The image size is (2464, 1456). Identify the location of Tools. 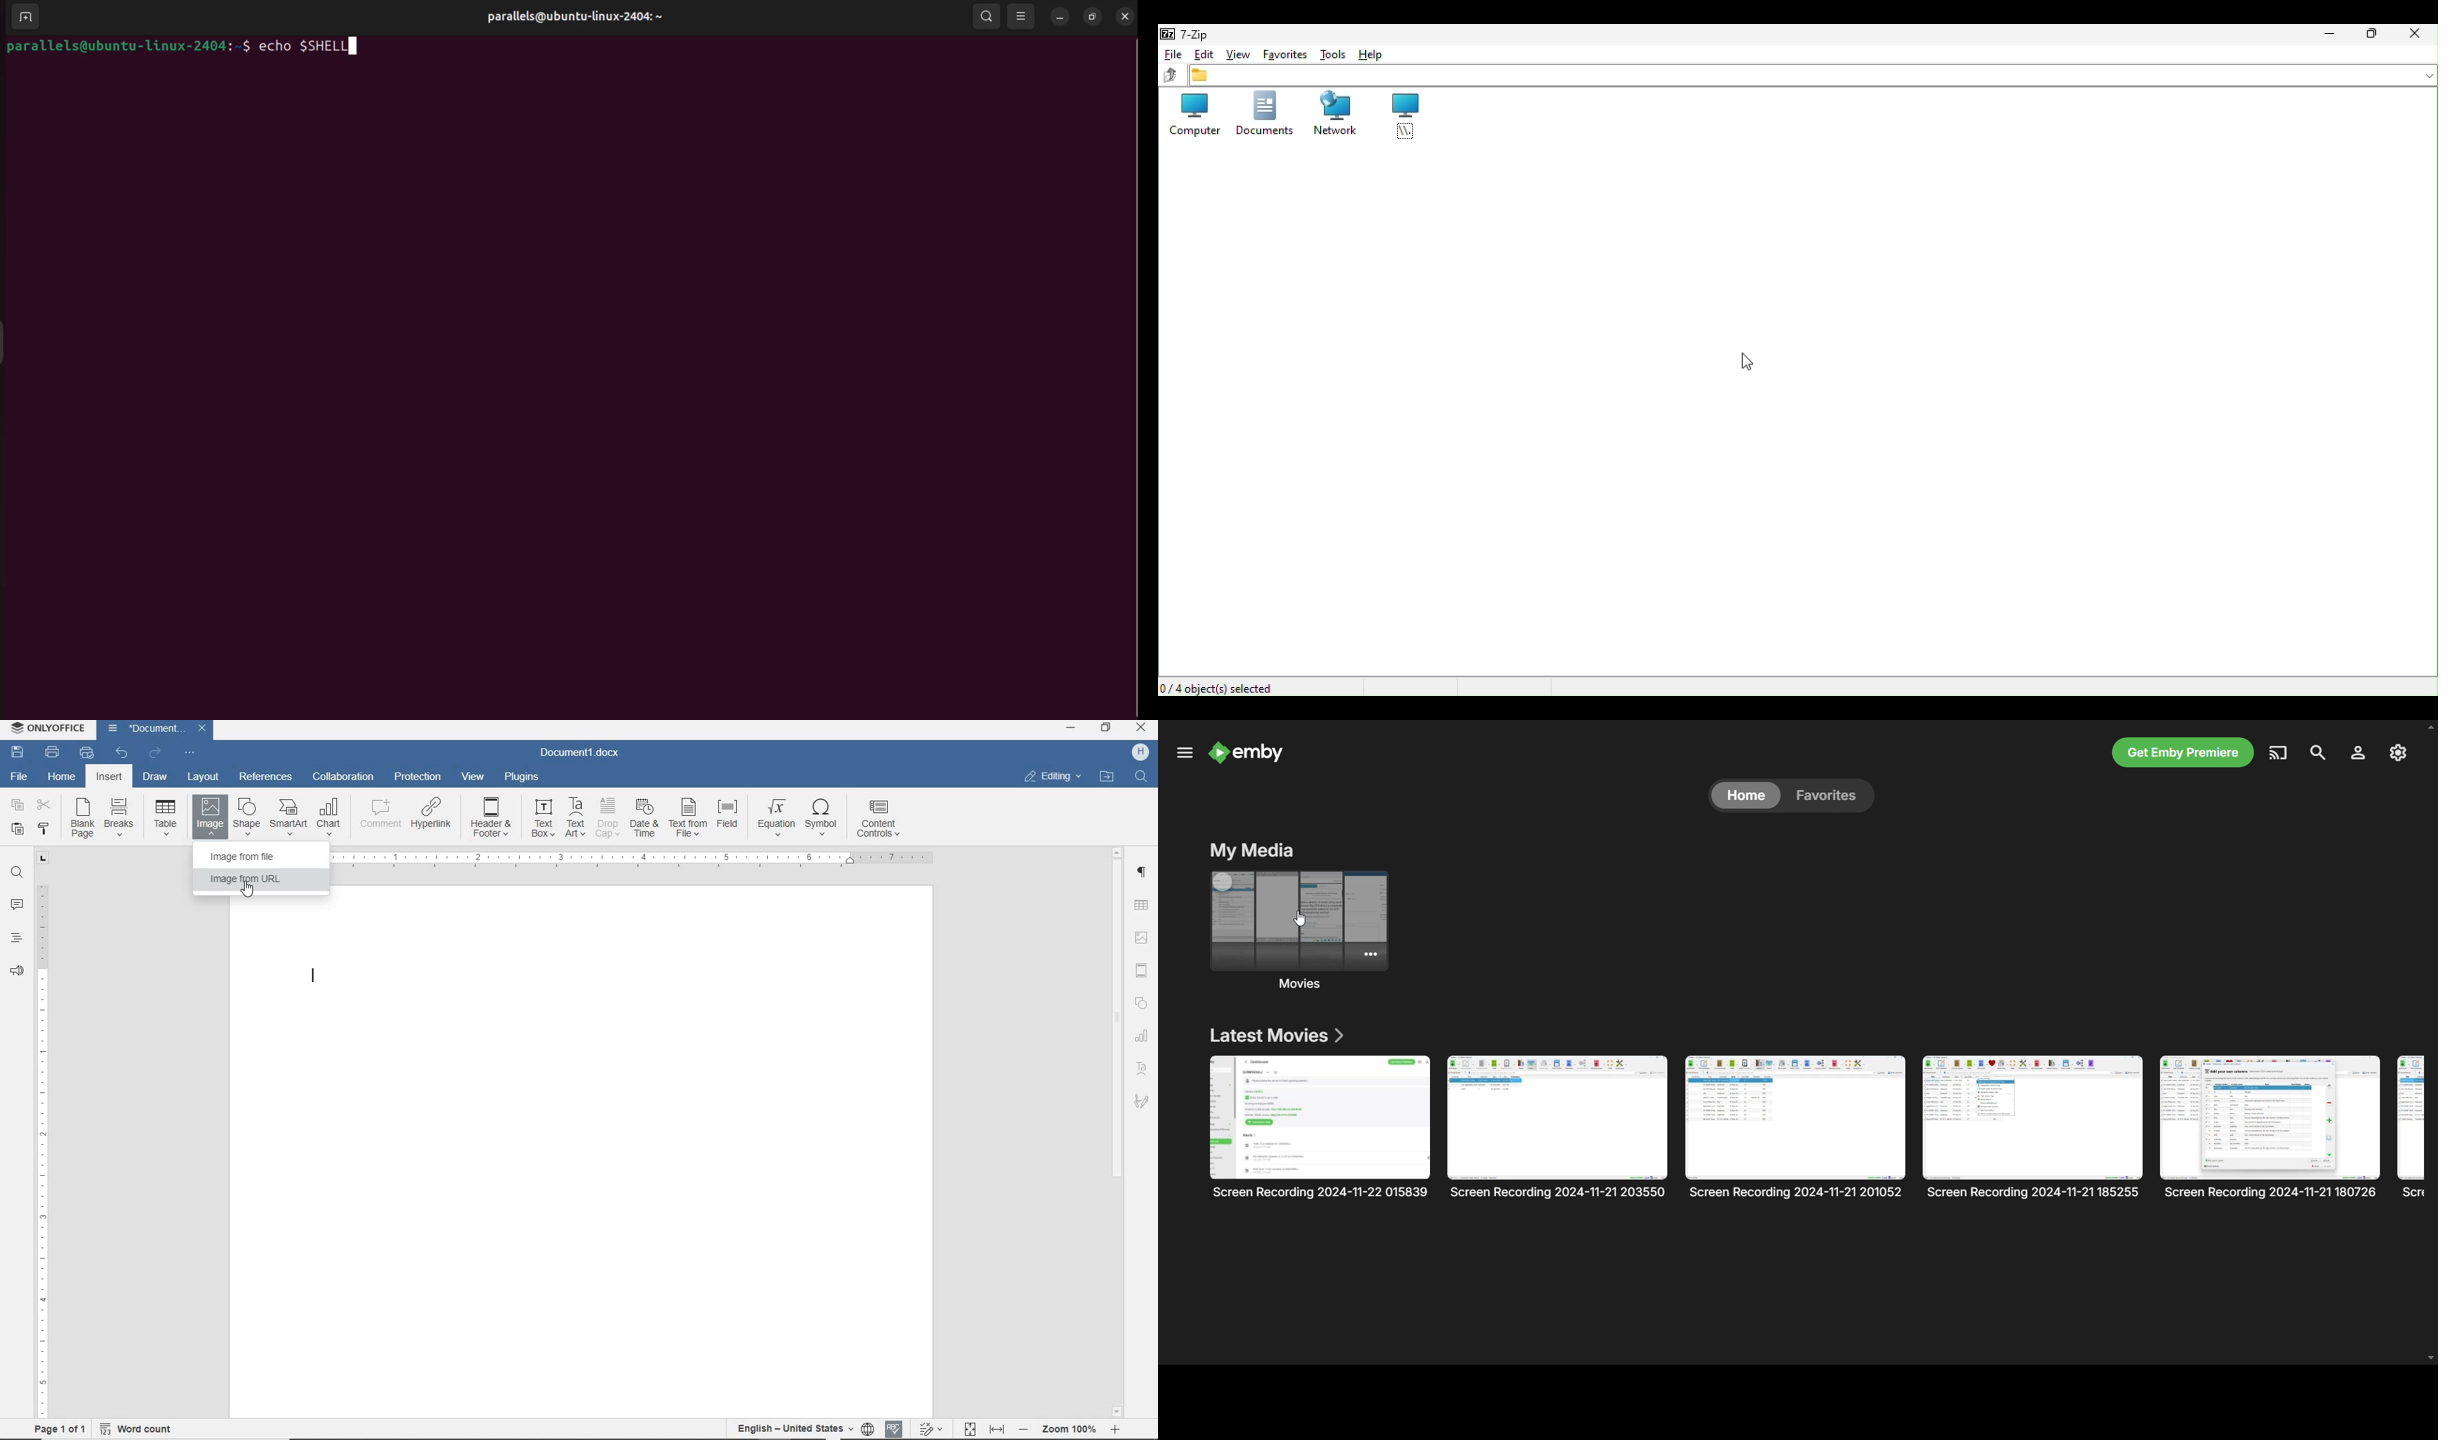
(1333, 55).